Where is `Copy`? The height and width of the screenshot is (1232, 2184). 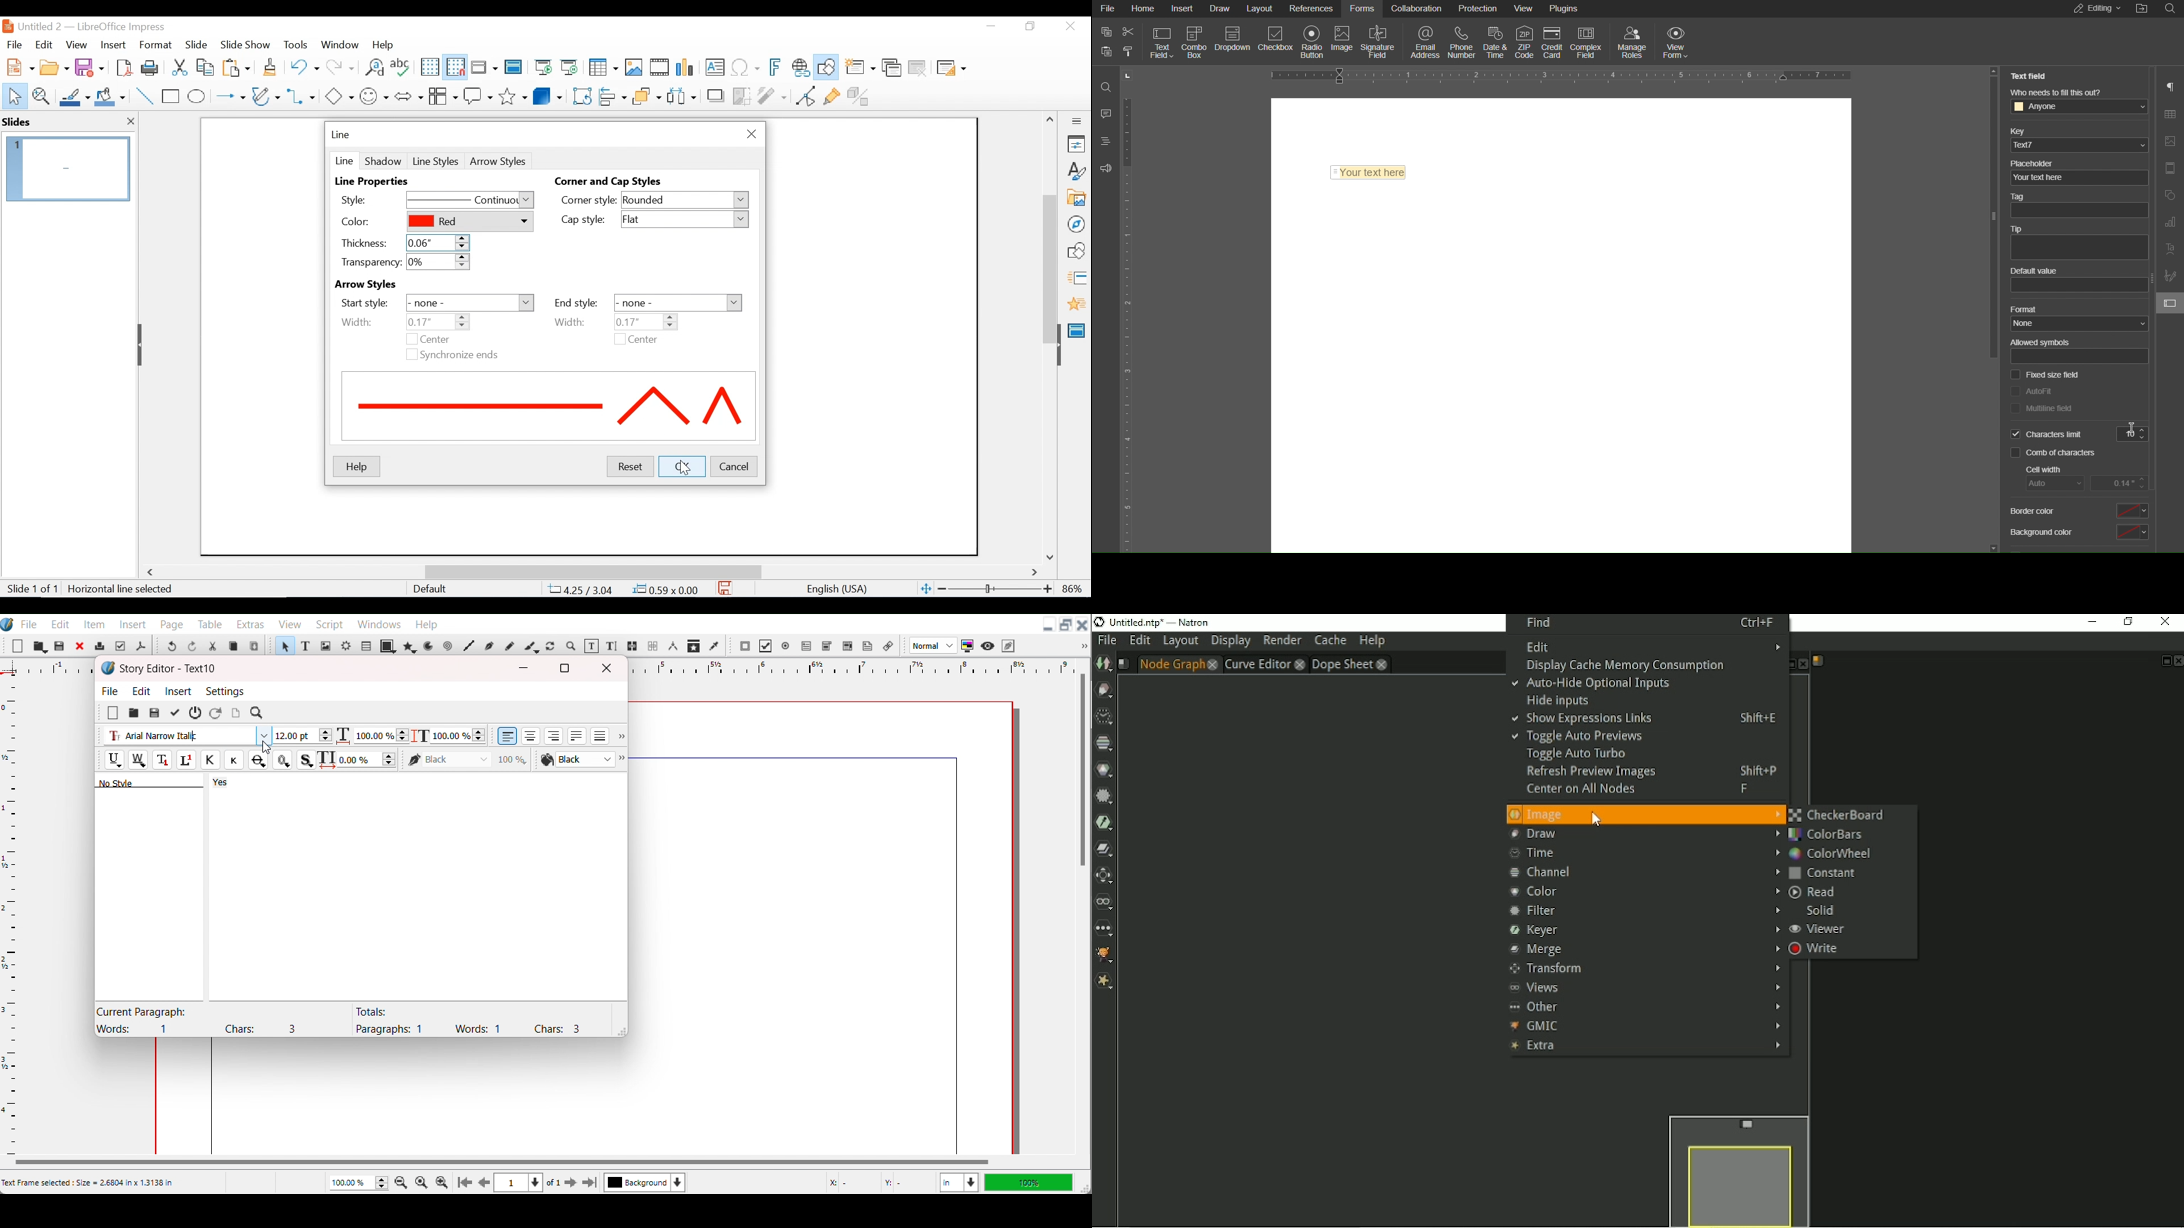 Copy is located at coordinates (233, 646).